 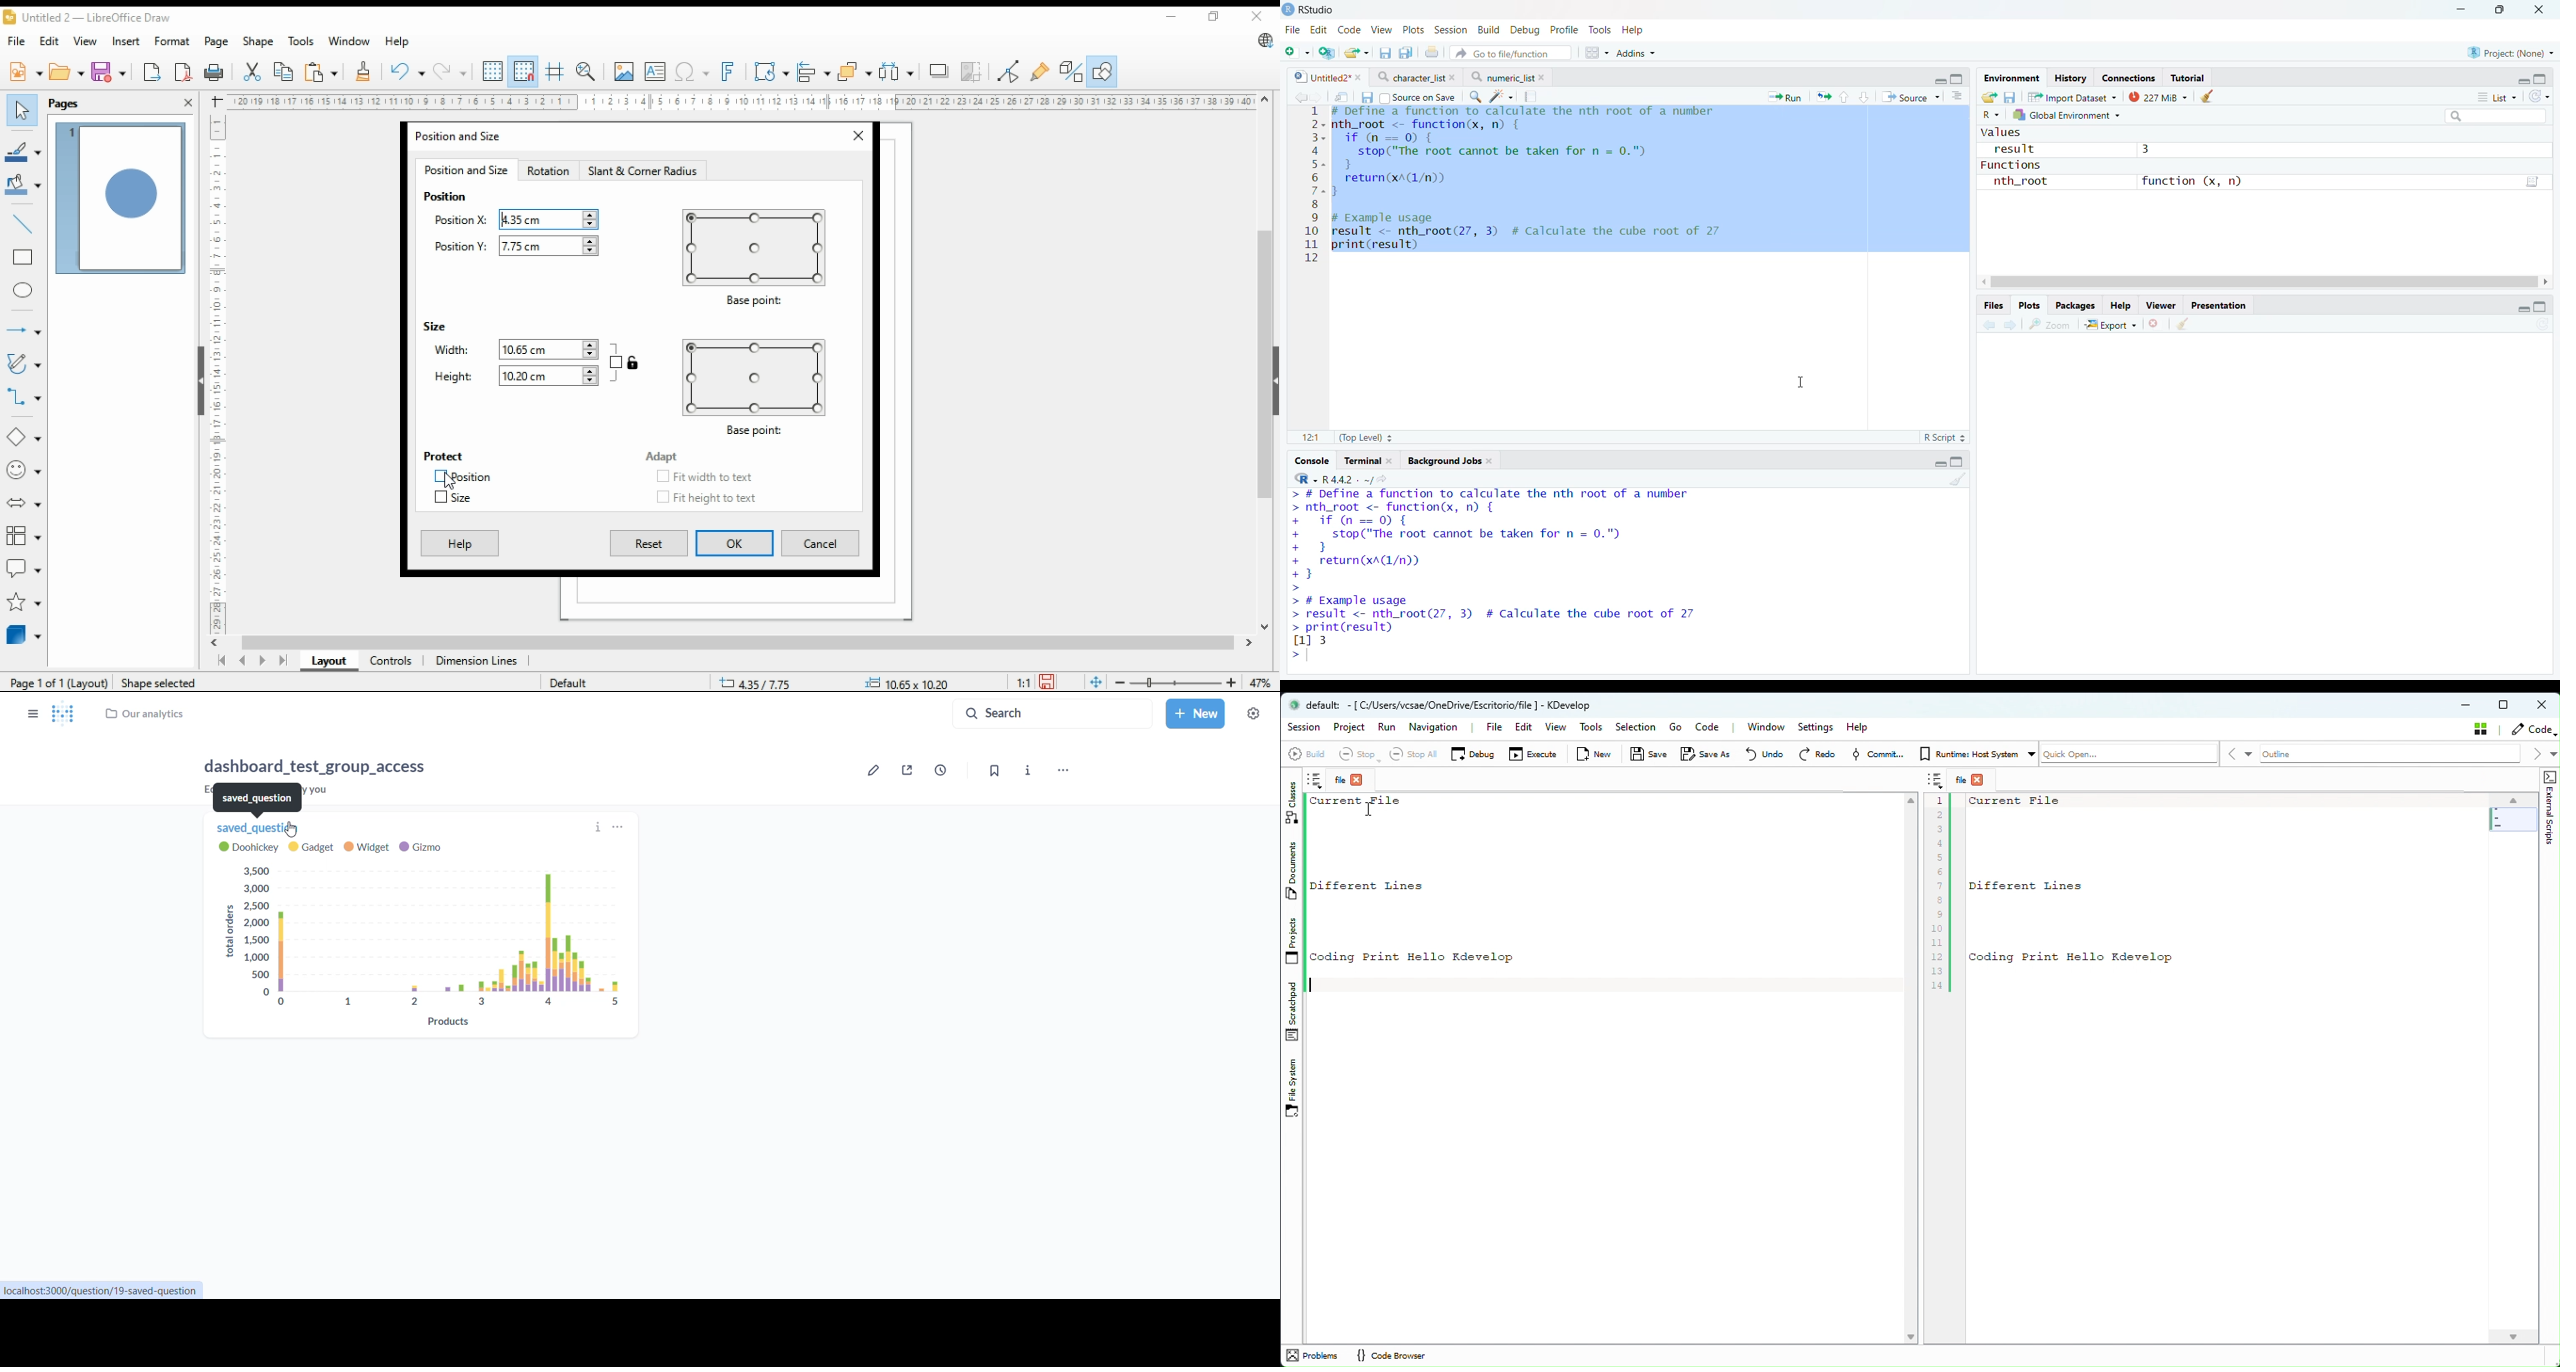 What do you see at coordinates (1845, 97) in the screenshot?
I see `Go to previous section` at bounding box center [1845, 97].